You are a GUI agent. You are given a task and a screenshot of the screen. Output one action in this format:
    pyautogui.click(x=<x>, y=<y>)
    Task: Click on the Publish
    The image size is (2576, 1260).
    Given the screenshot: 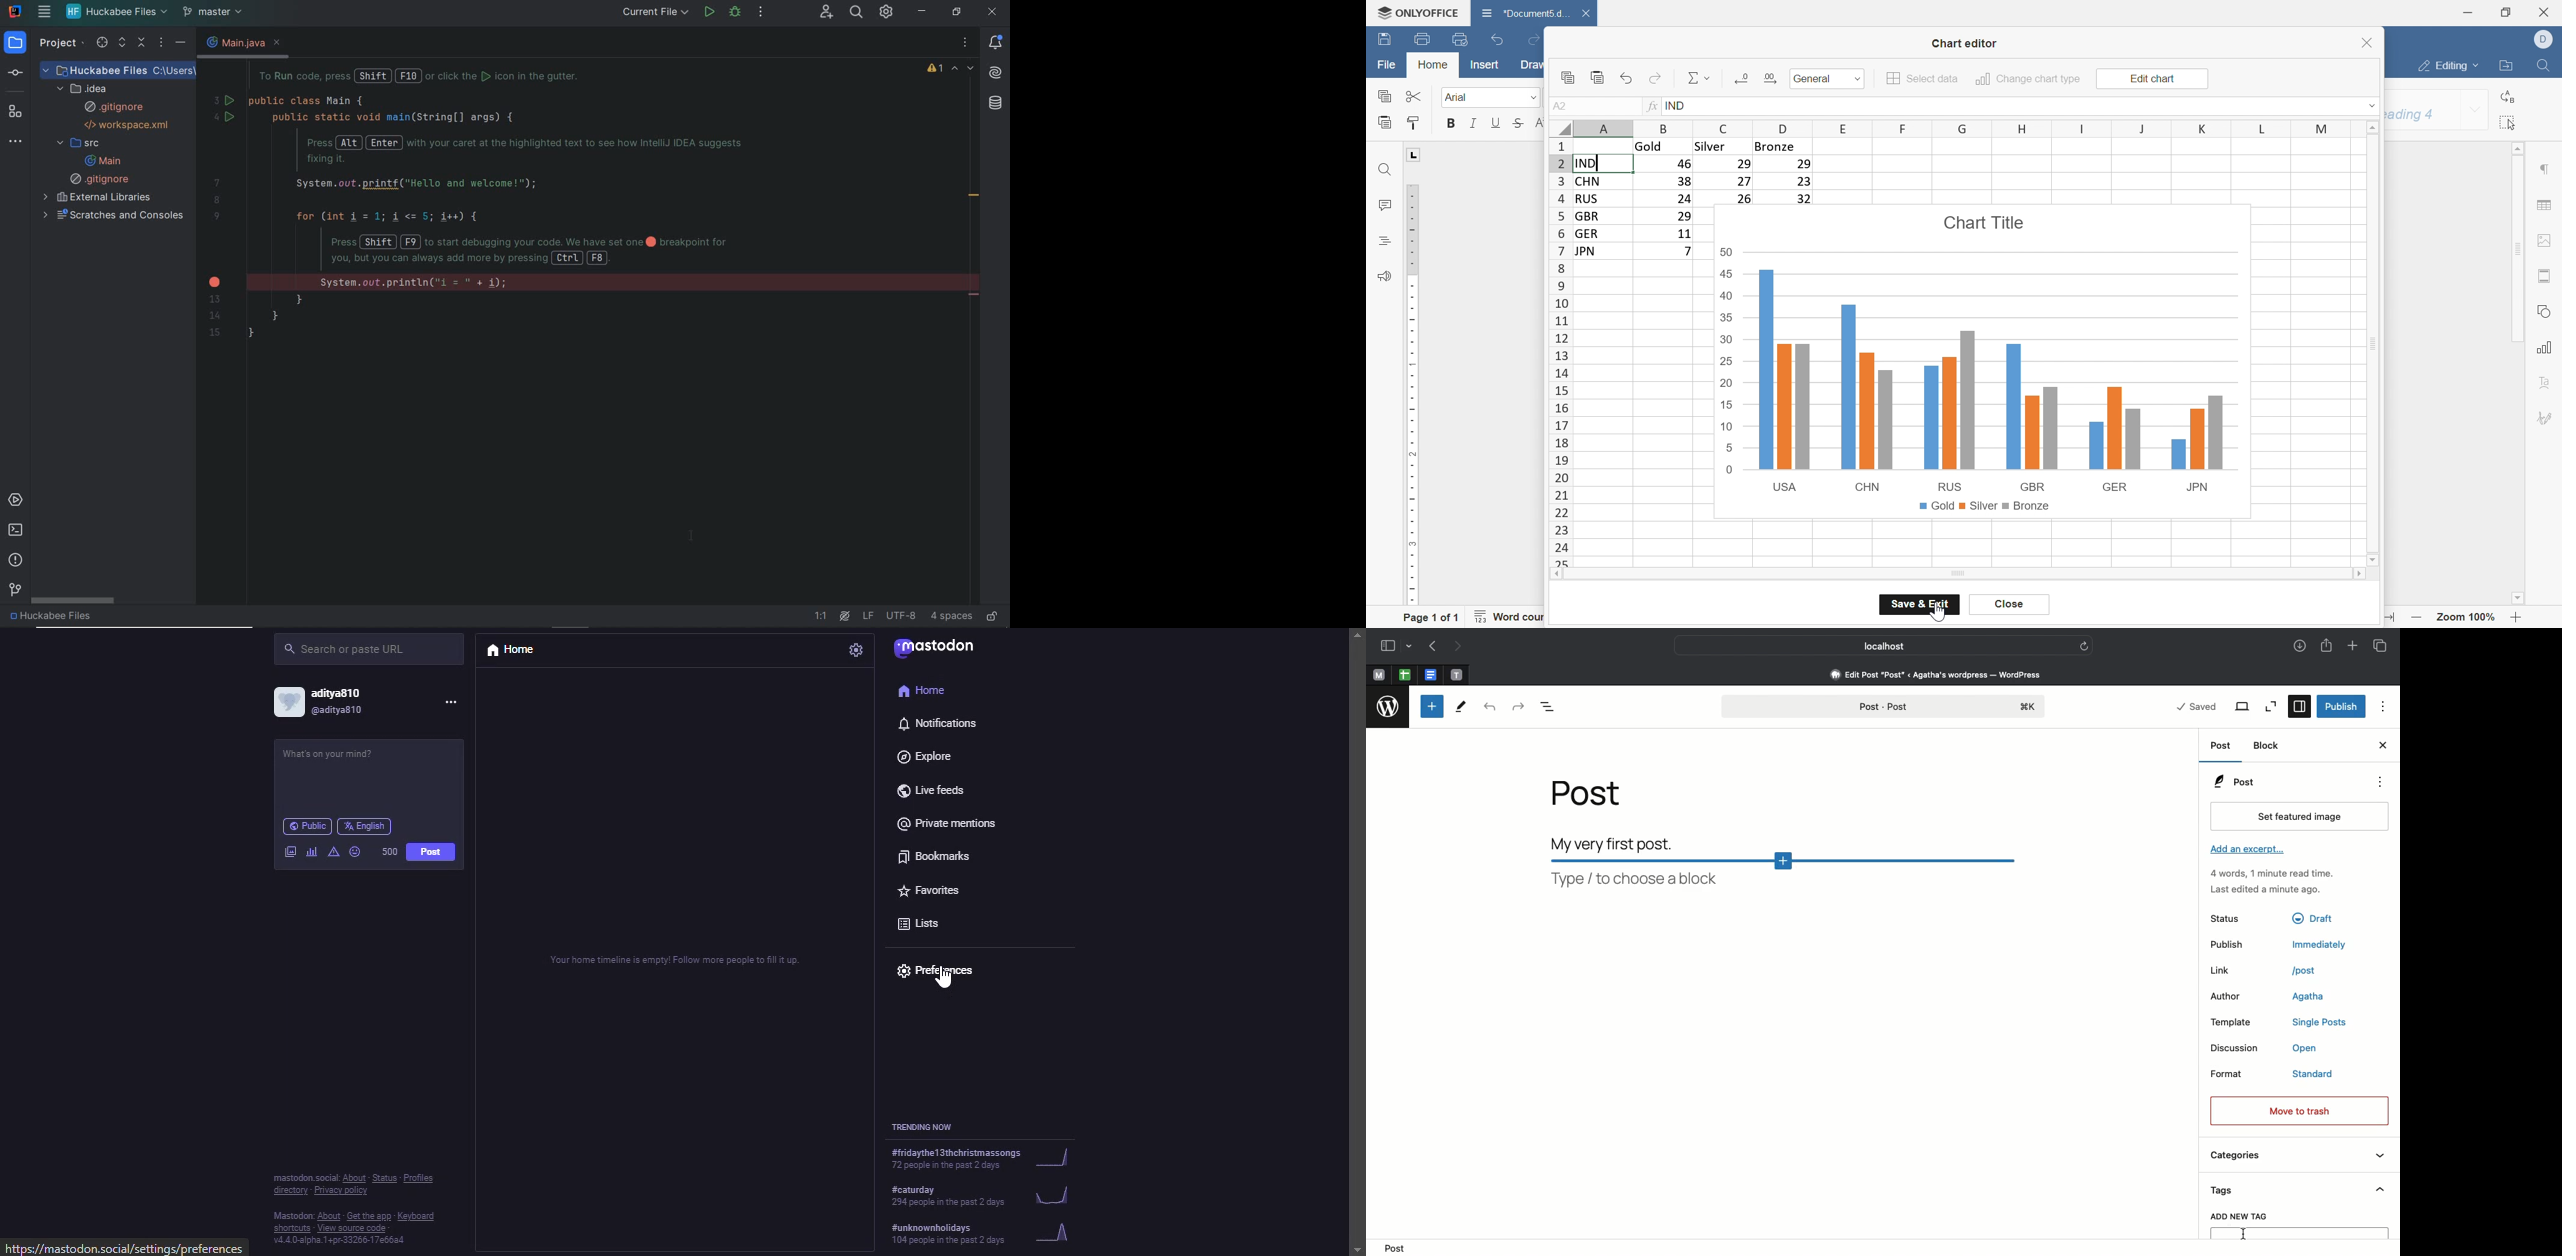 What is the action you would take?
    pyautogui.click(x=2230, y=946)
    